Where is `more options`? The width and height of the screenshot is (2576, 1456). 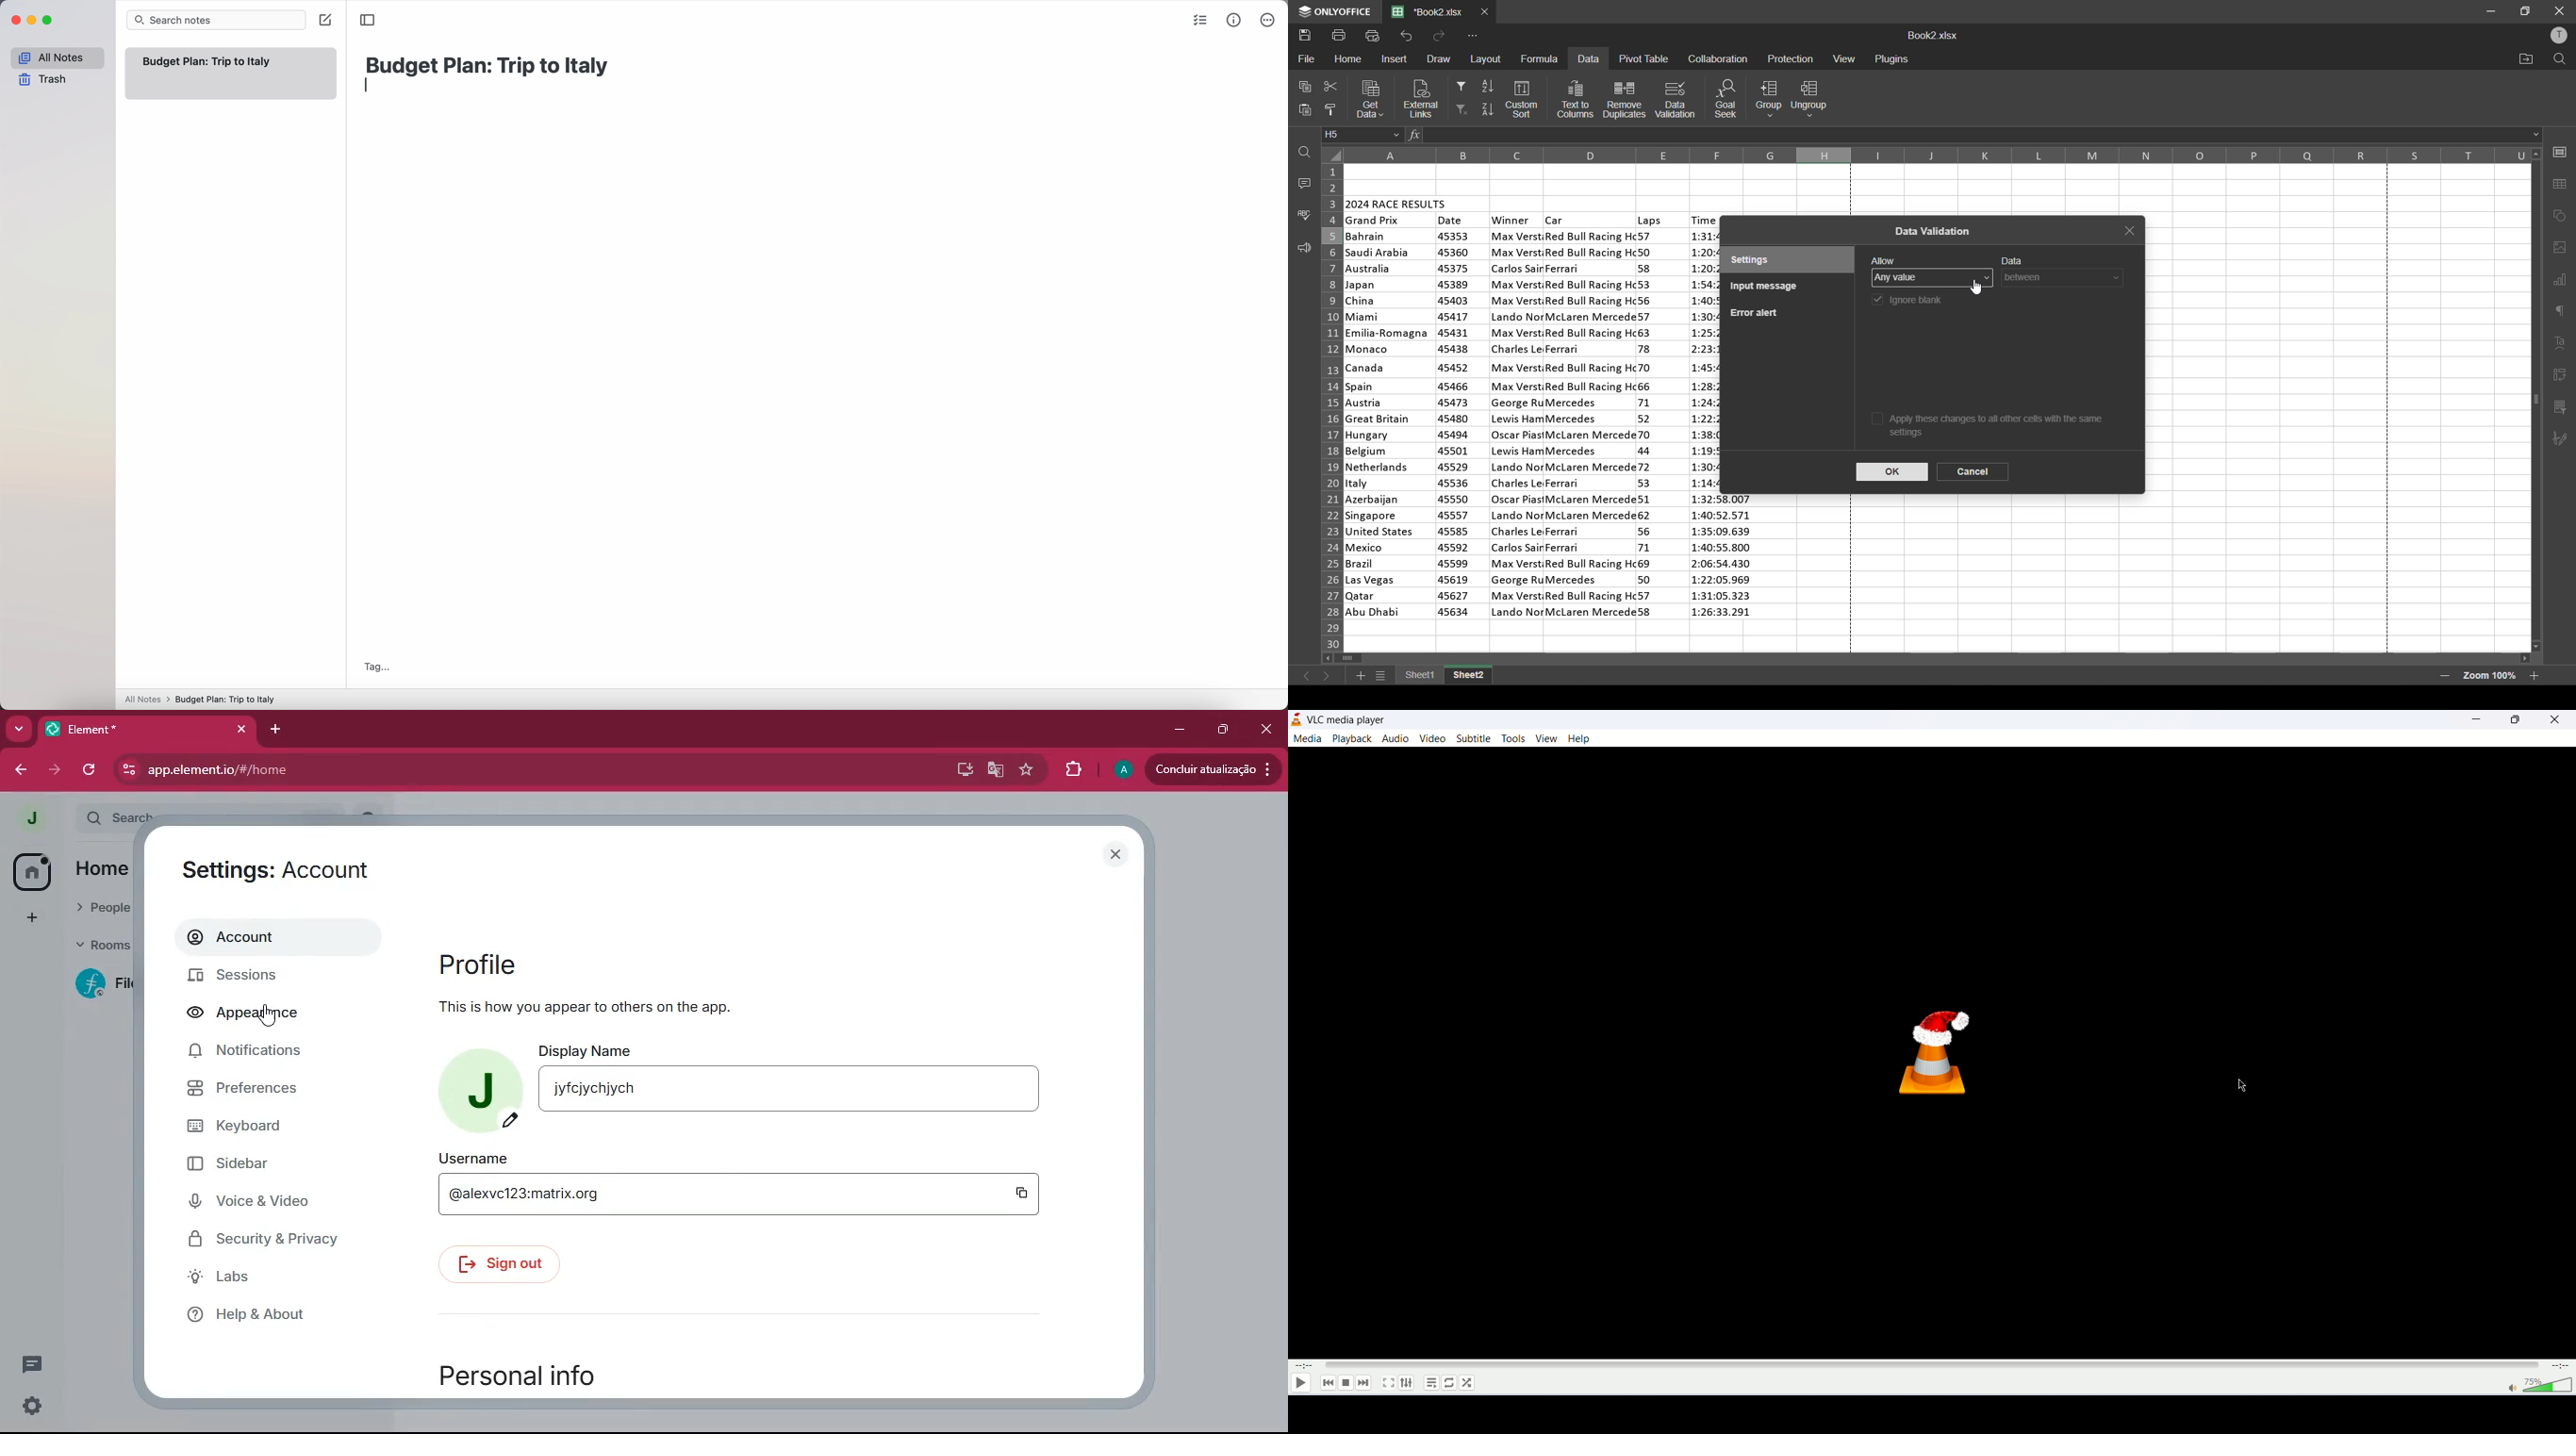 more options is located at coordinates (1268, 20).